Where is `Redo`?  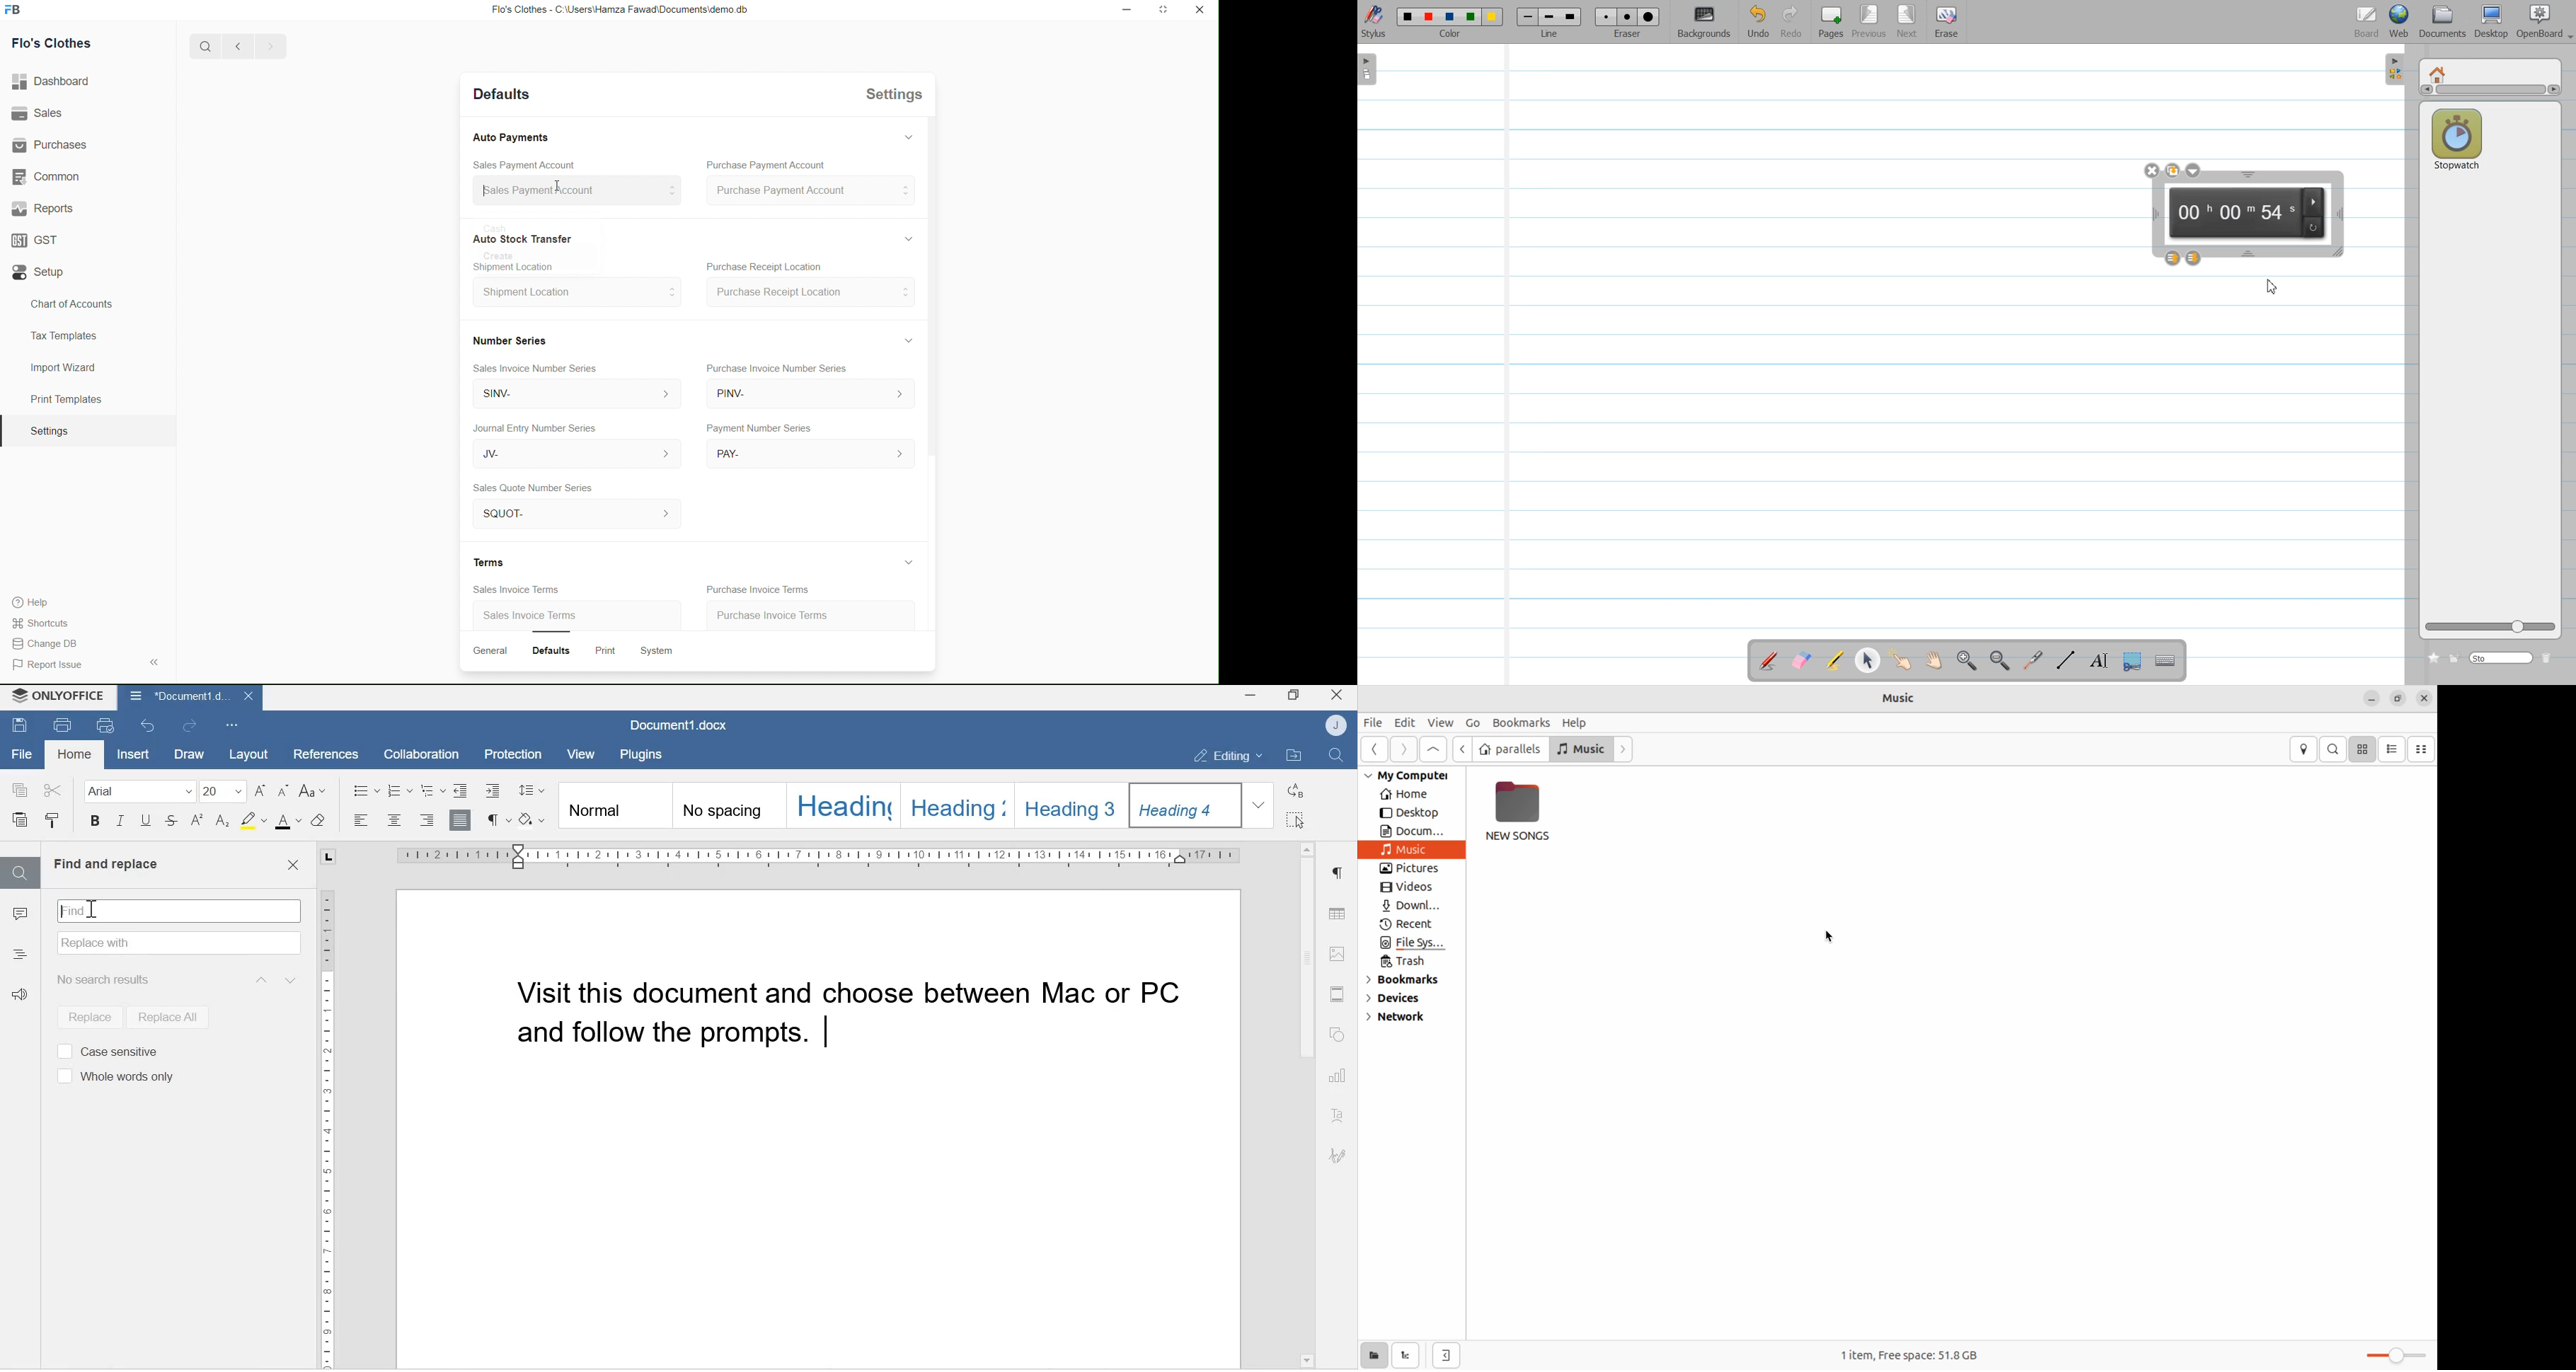 Redo is located at coordinates (193, 726).